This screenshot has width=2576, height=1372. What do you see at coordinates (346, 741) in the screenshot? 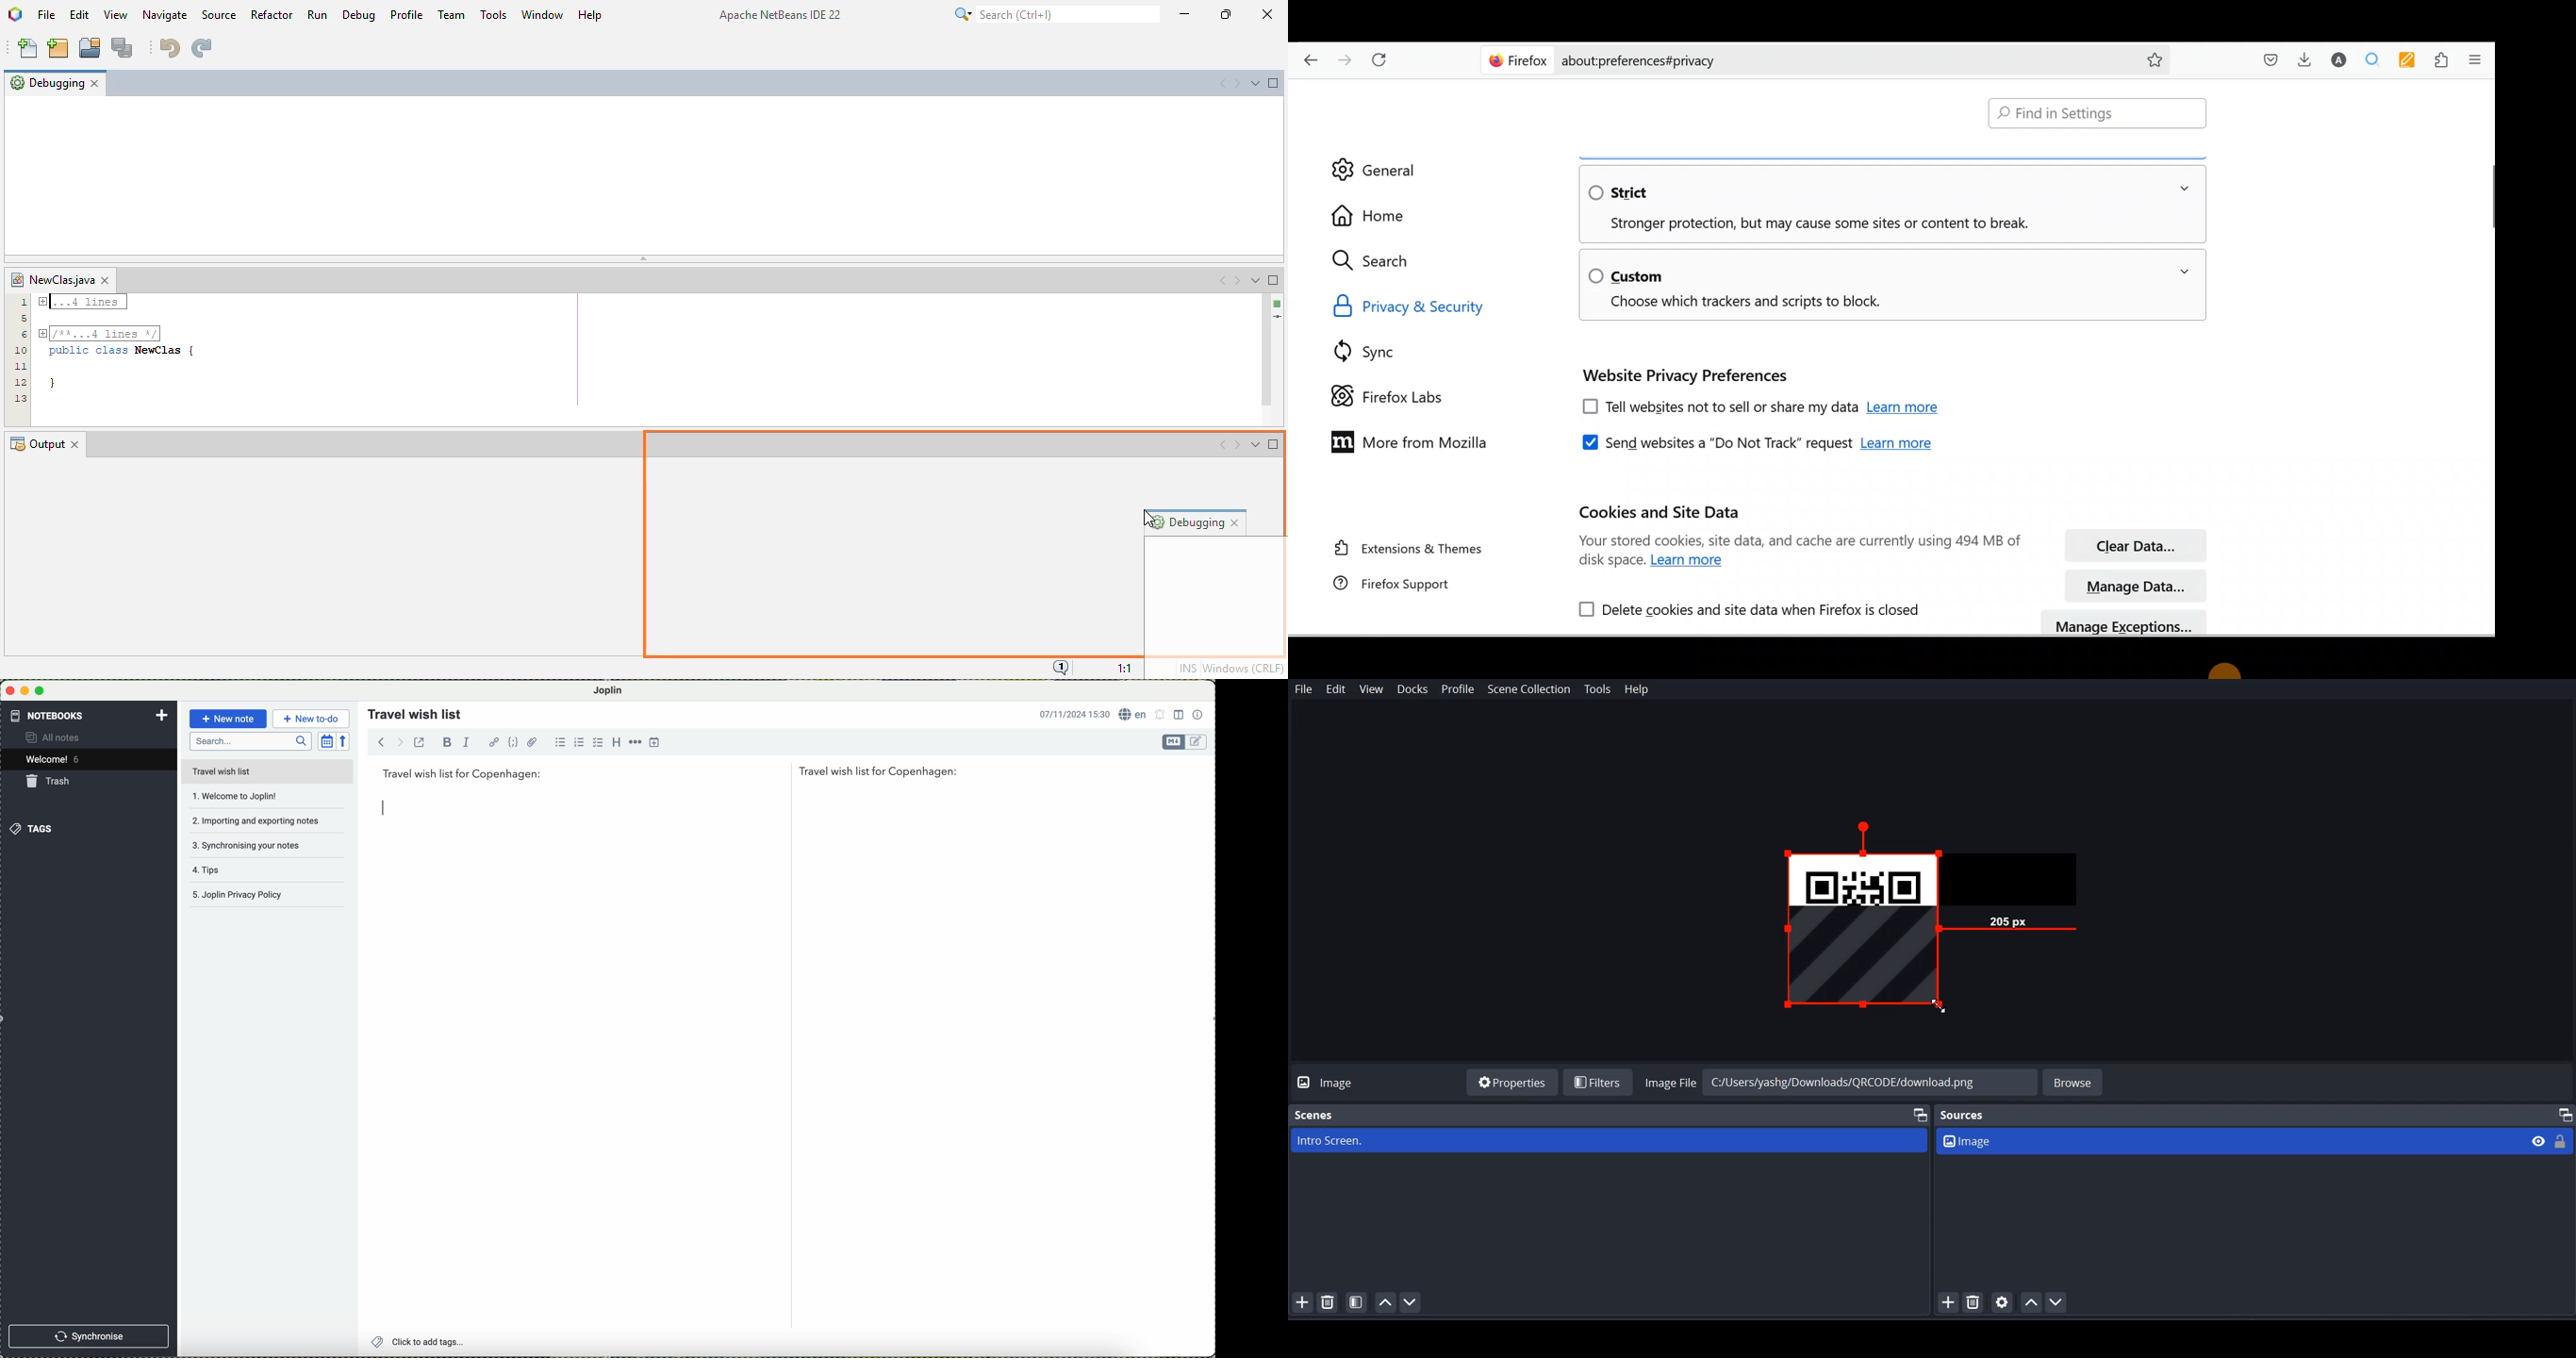
I see `reverse sort order` at bounding box center [346, 741].